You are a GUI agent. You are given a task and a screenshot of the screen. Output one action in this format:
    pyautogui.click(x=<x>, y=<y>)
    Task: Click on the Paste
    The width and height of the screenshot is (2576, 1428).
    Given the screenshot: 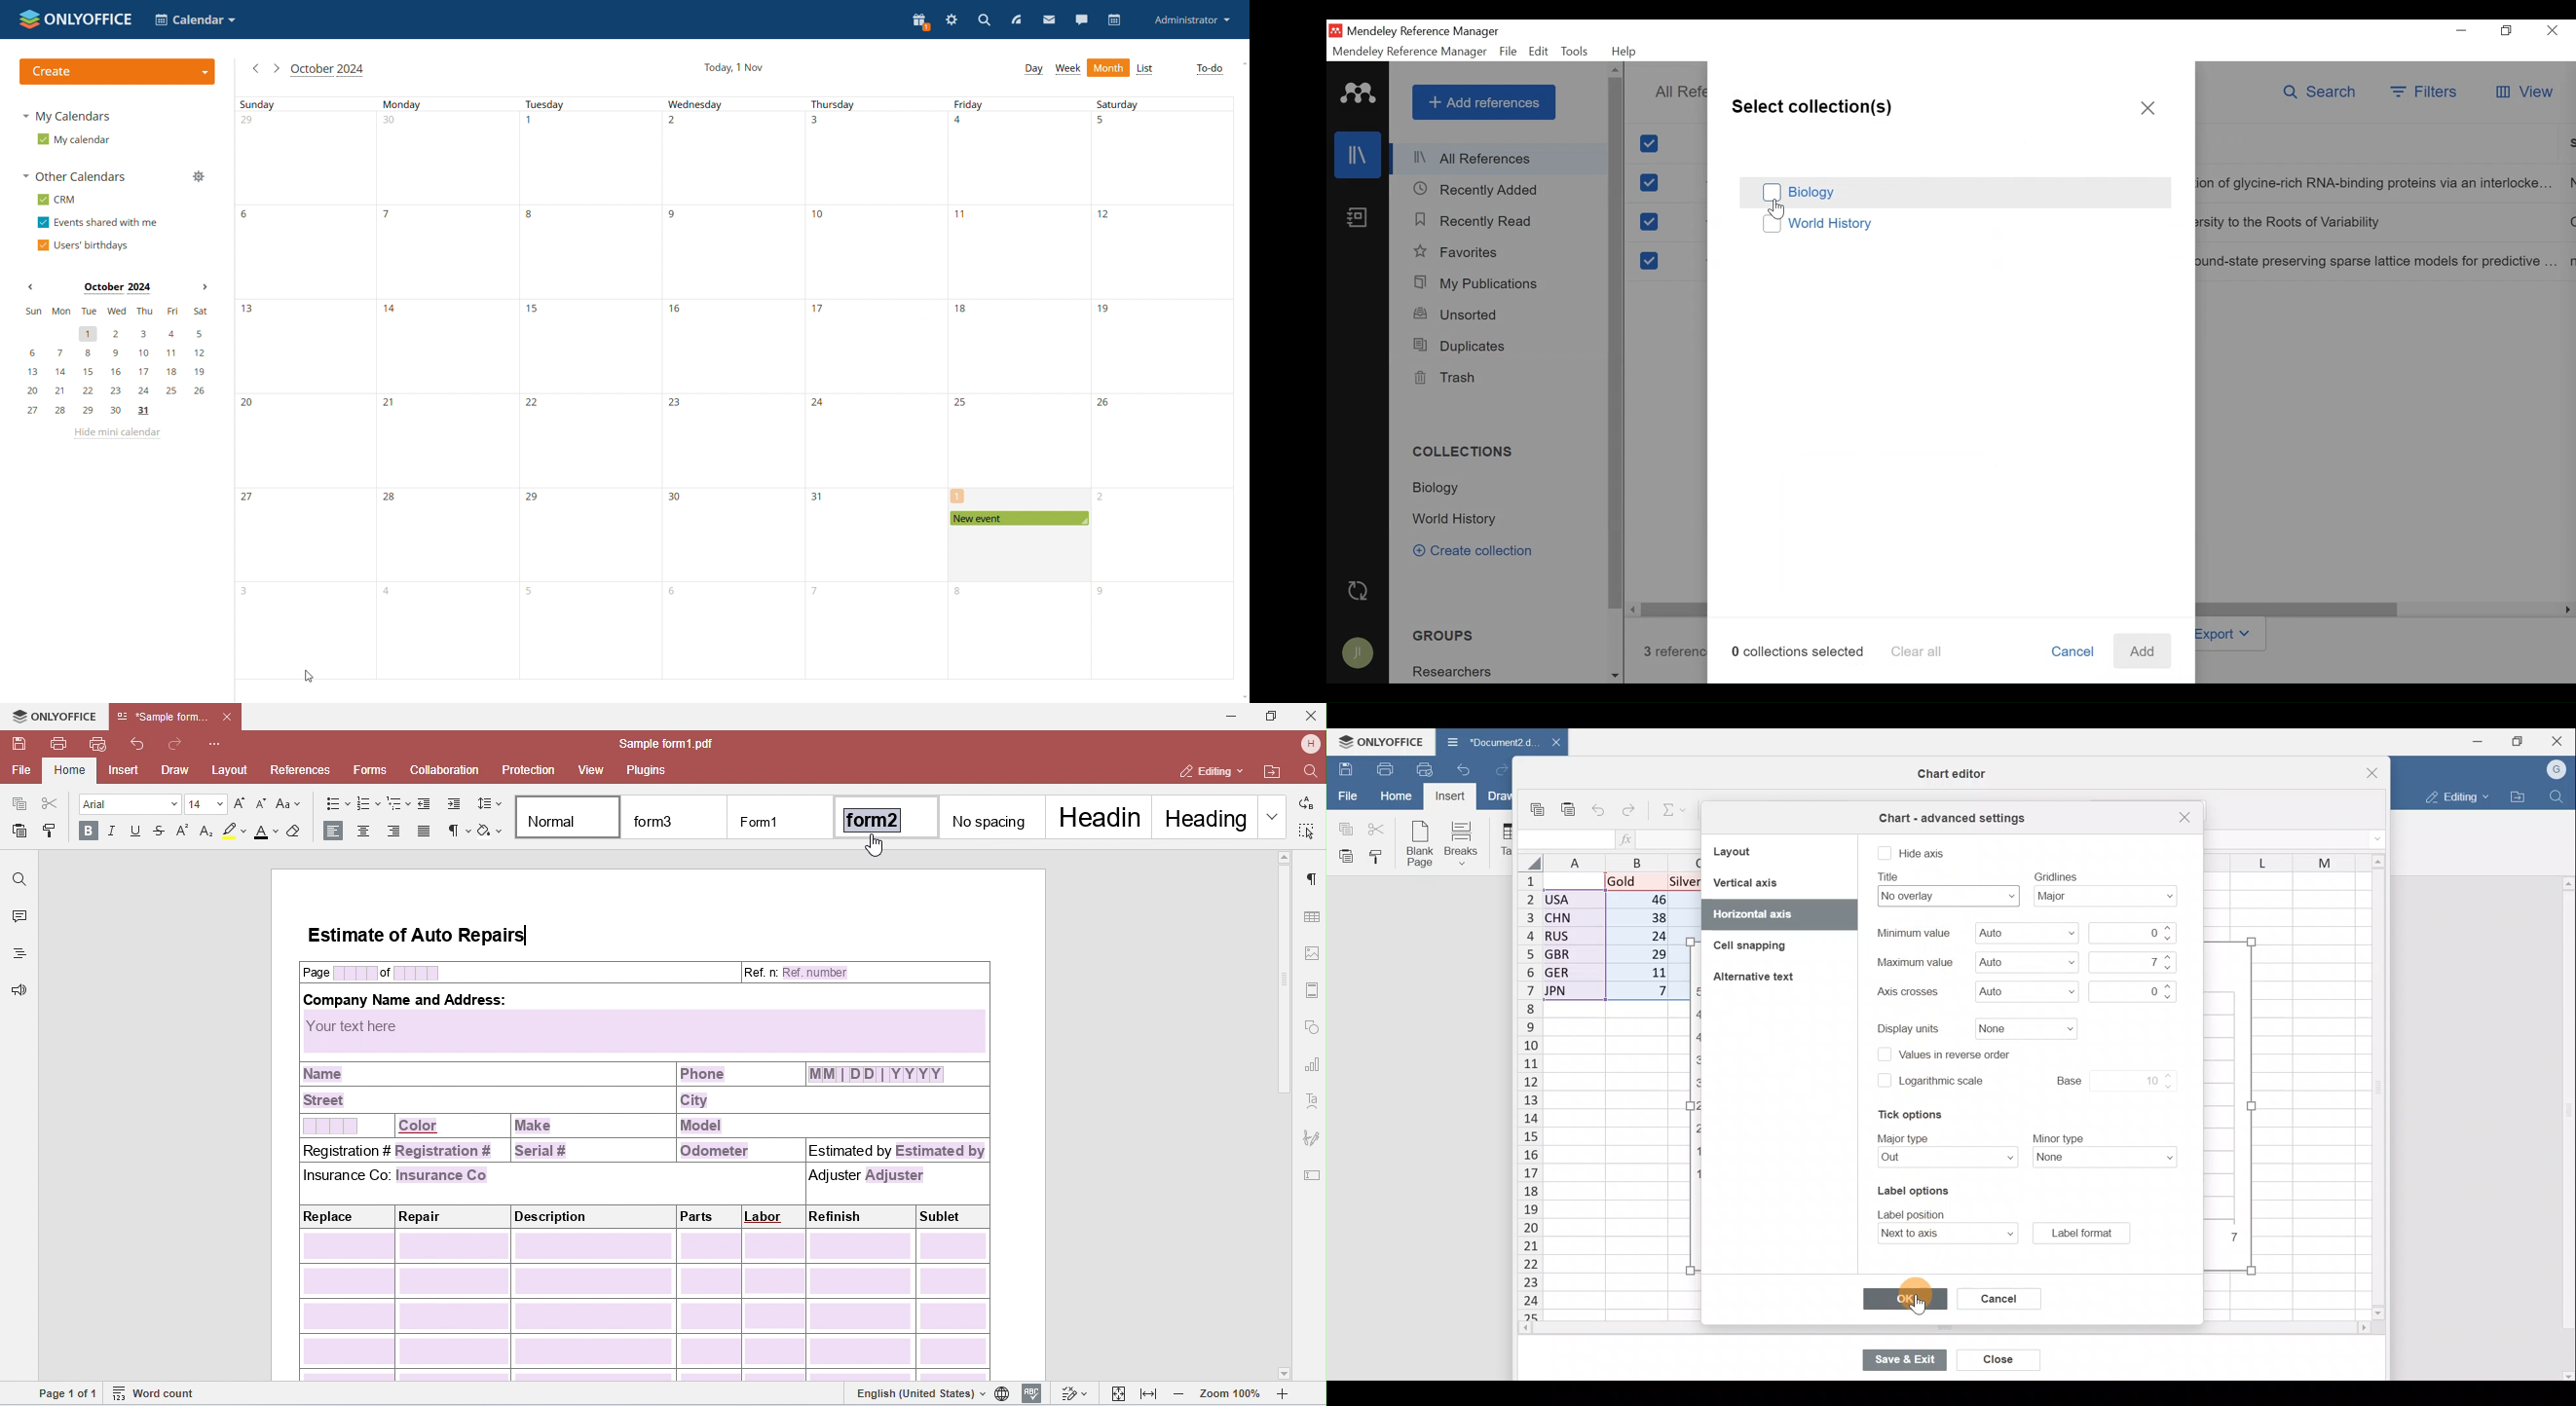 What is the action you would take?
    pyautogui.click(x=1343, y=856)
    